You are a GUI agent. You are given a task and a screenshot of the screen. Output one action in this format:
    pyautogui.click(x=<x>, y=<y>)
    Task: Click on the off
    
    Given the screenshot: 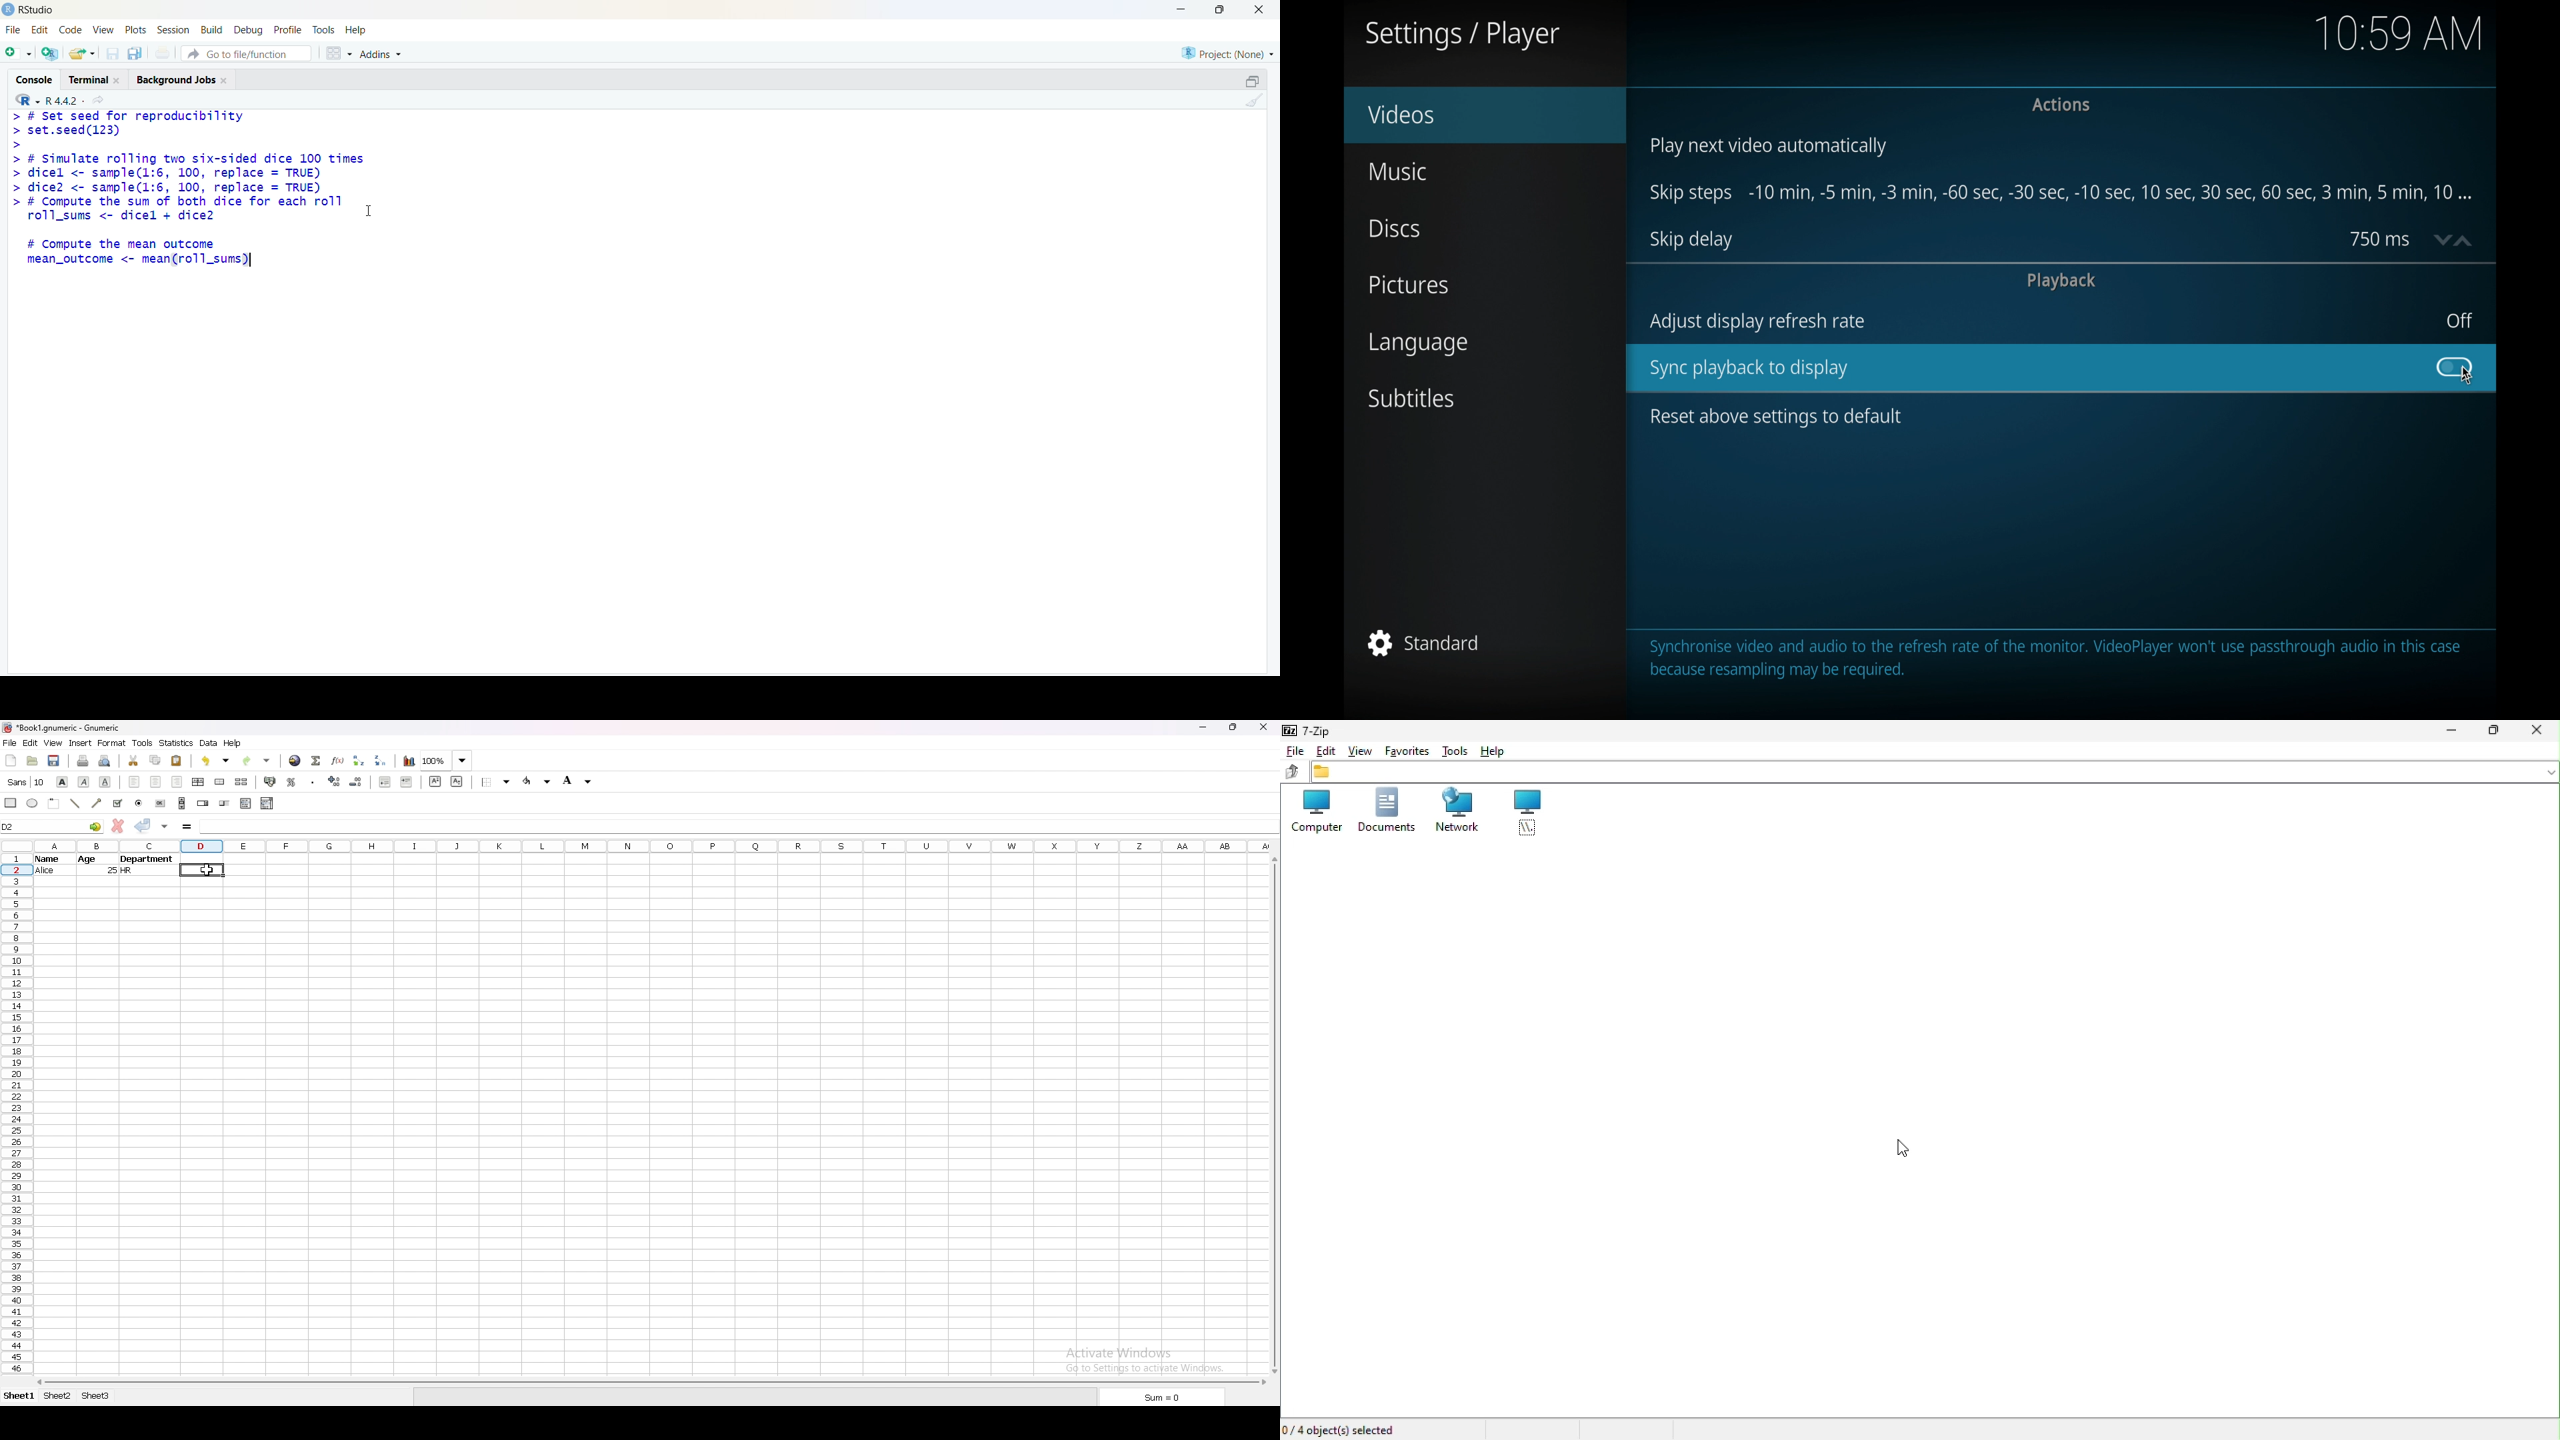 What is the action you would take?
    pyautogui.click(x=2461, y=321)
    